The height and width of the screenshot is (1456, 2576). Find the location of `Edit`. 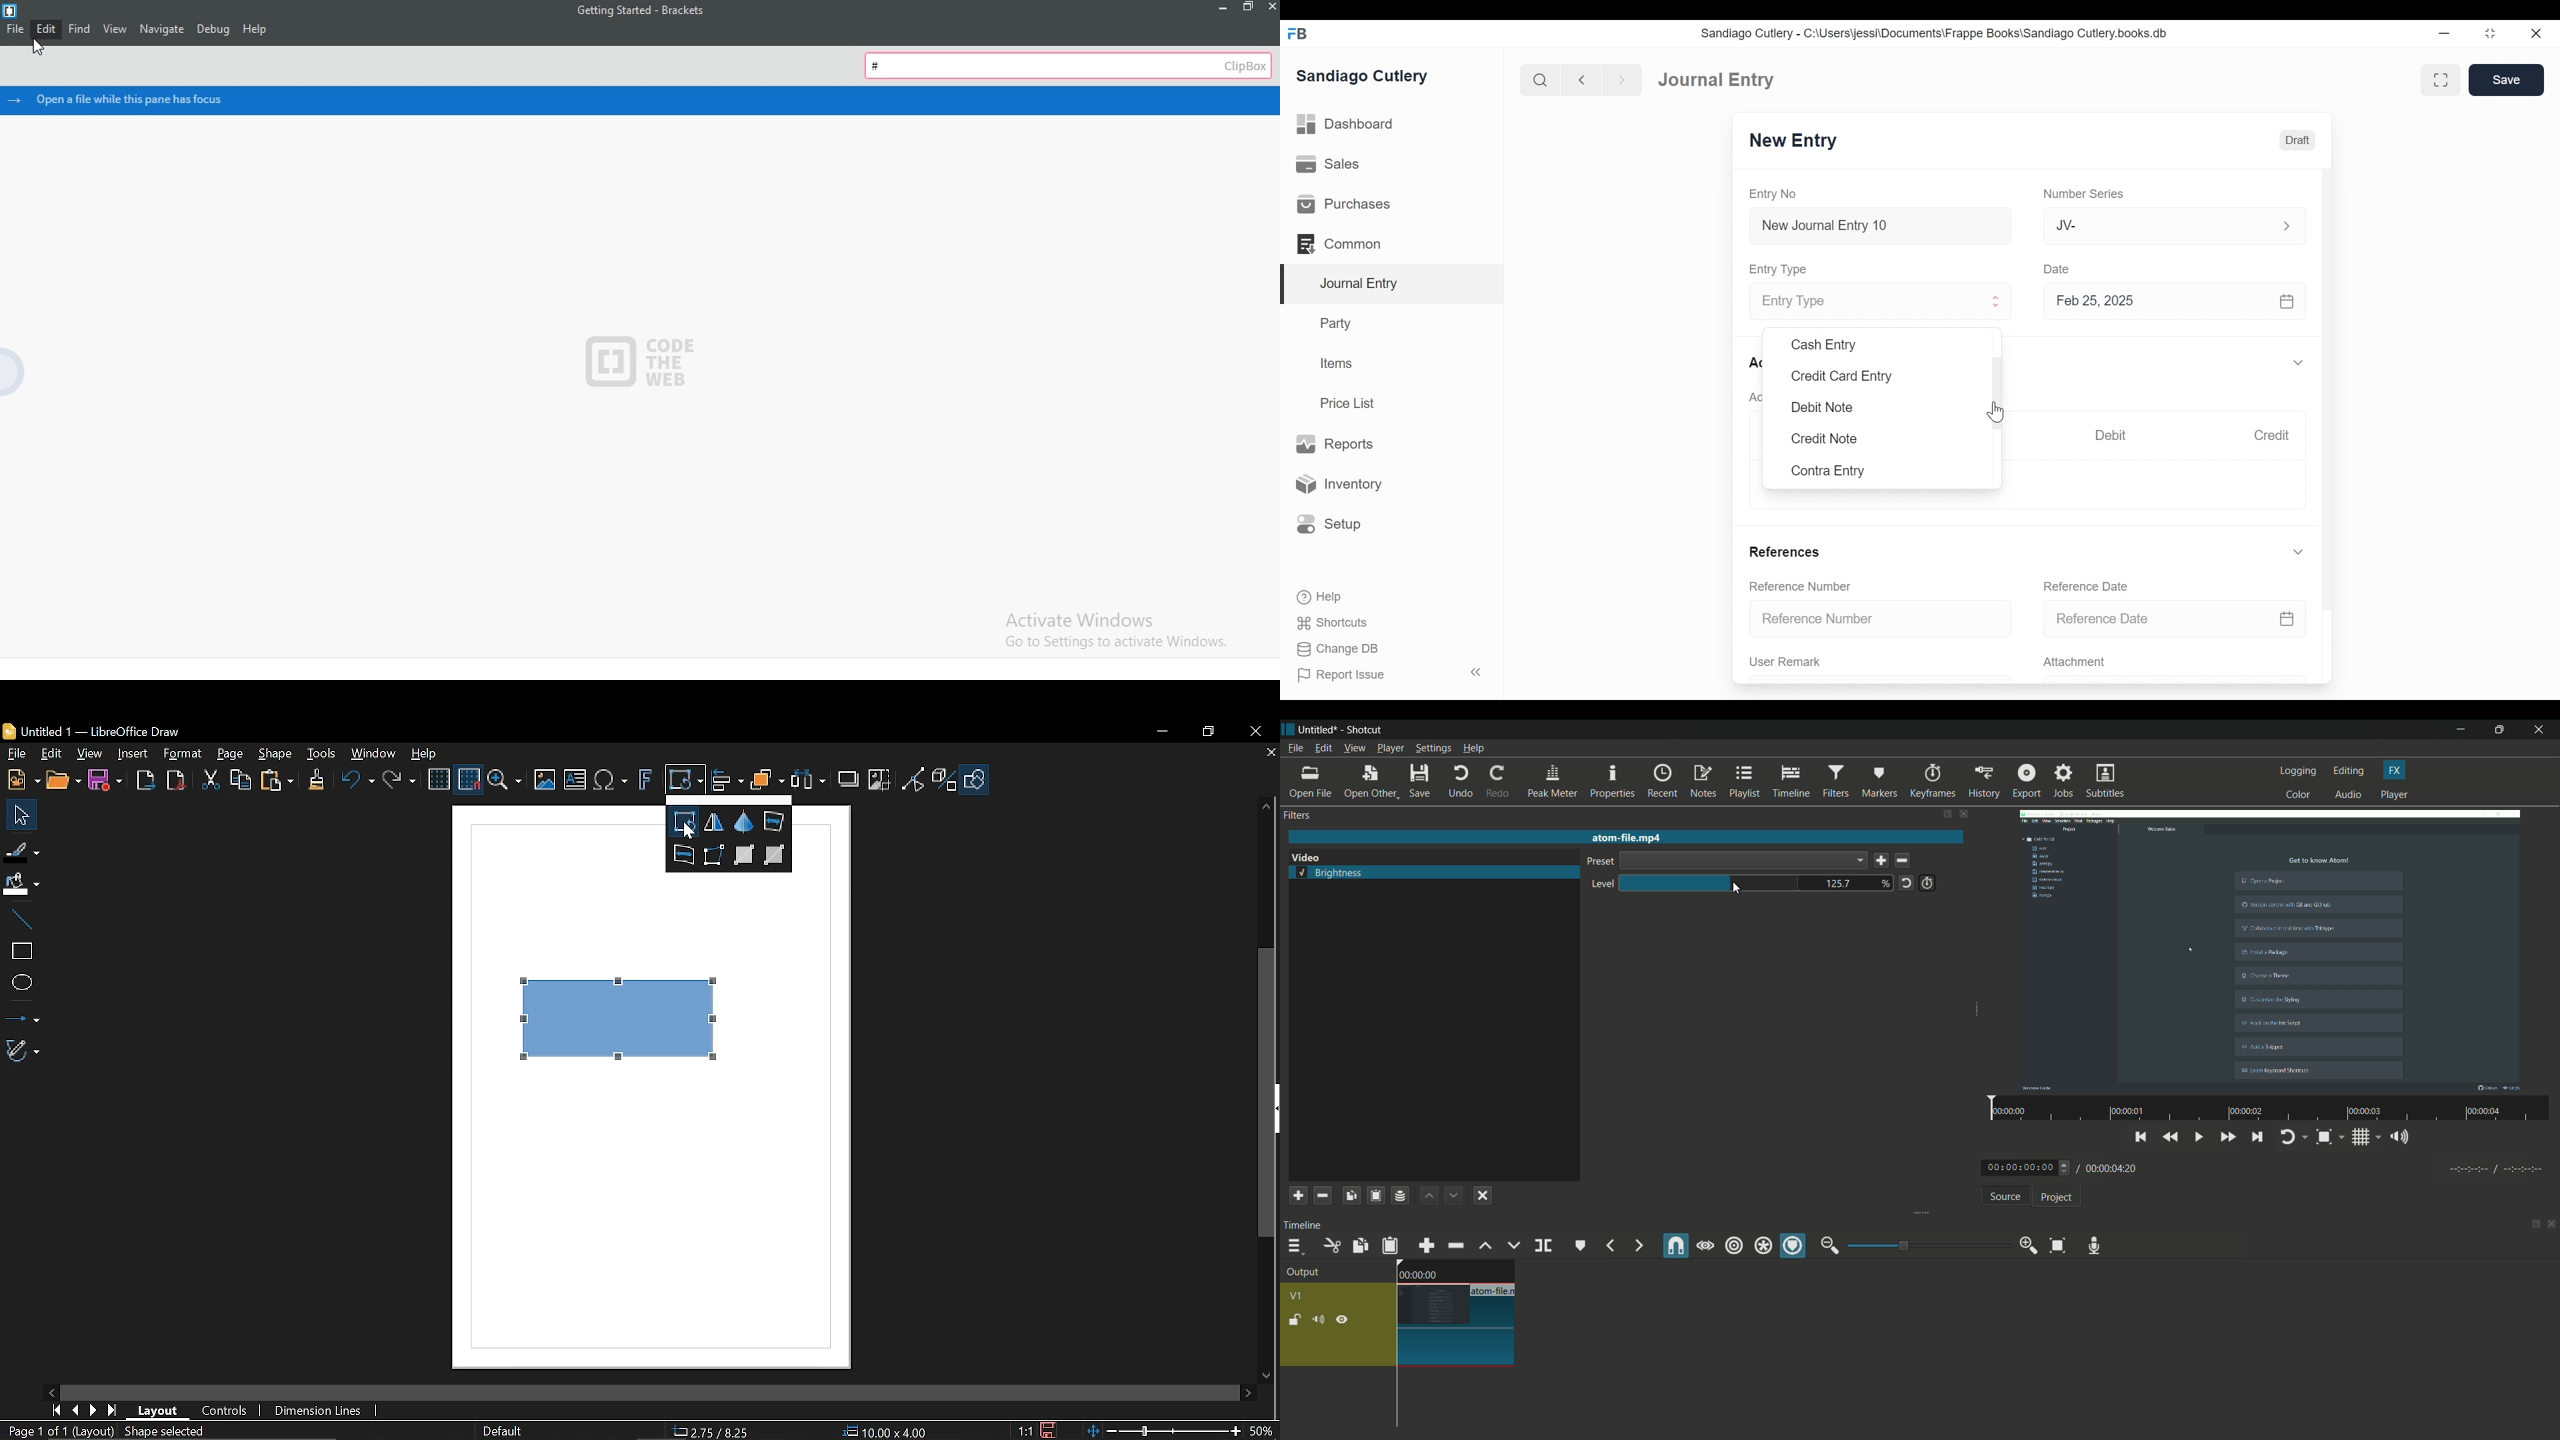

Edit is located at coordinates (50, 754).